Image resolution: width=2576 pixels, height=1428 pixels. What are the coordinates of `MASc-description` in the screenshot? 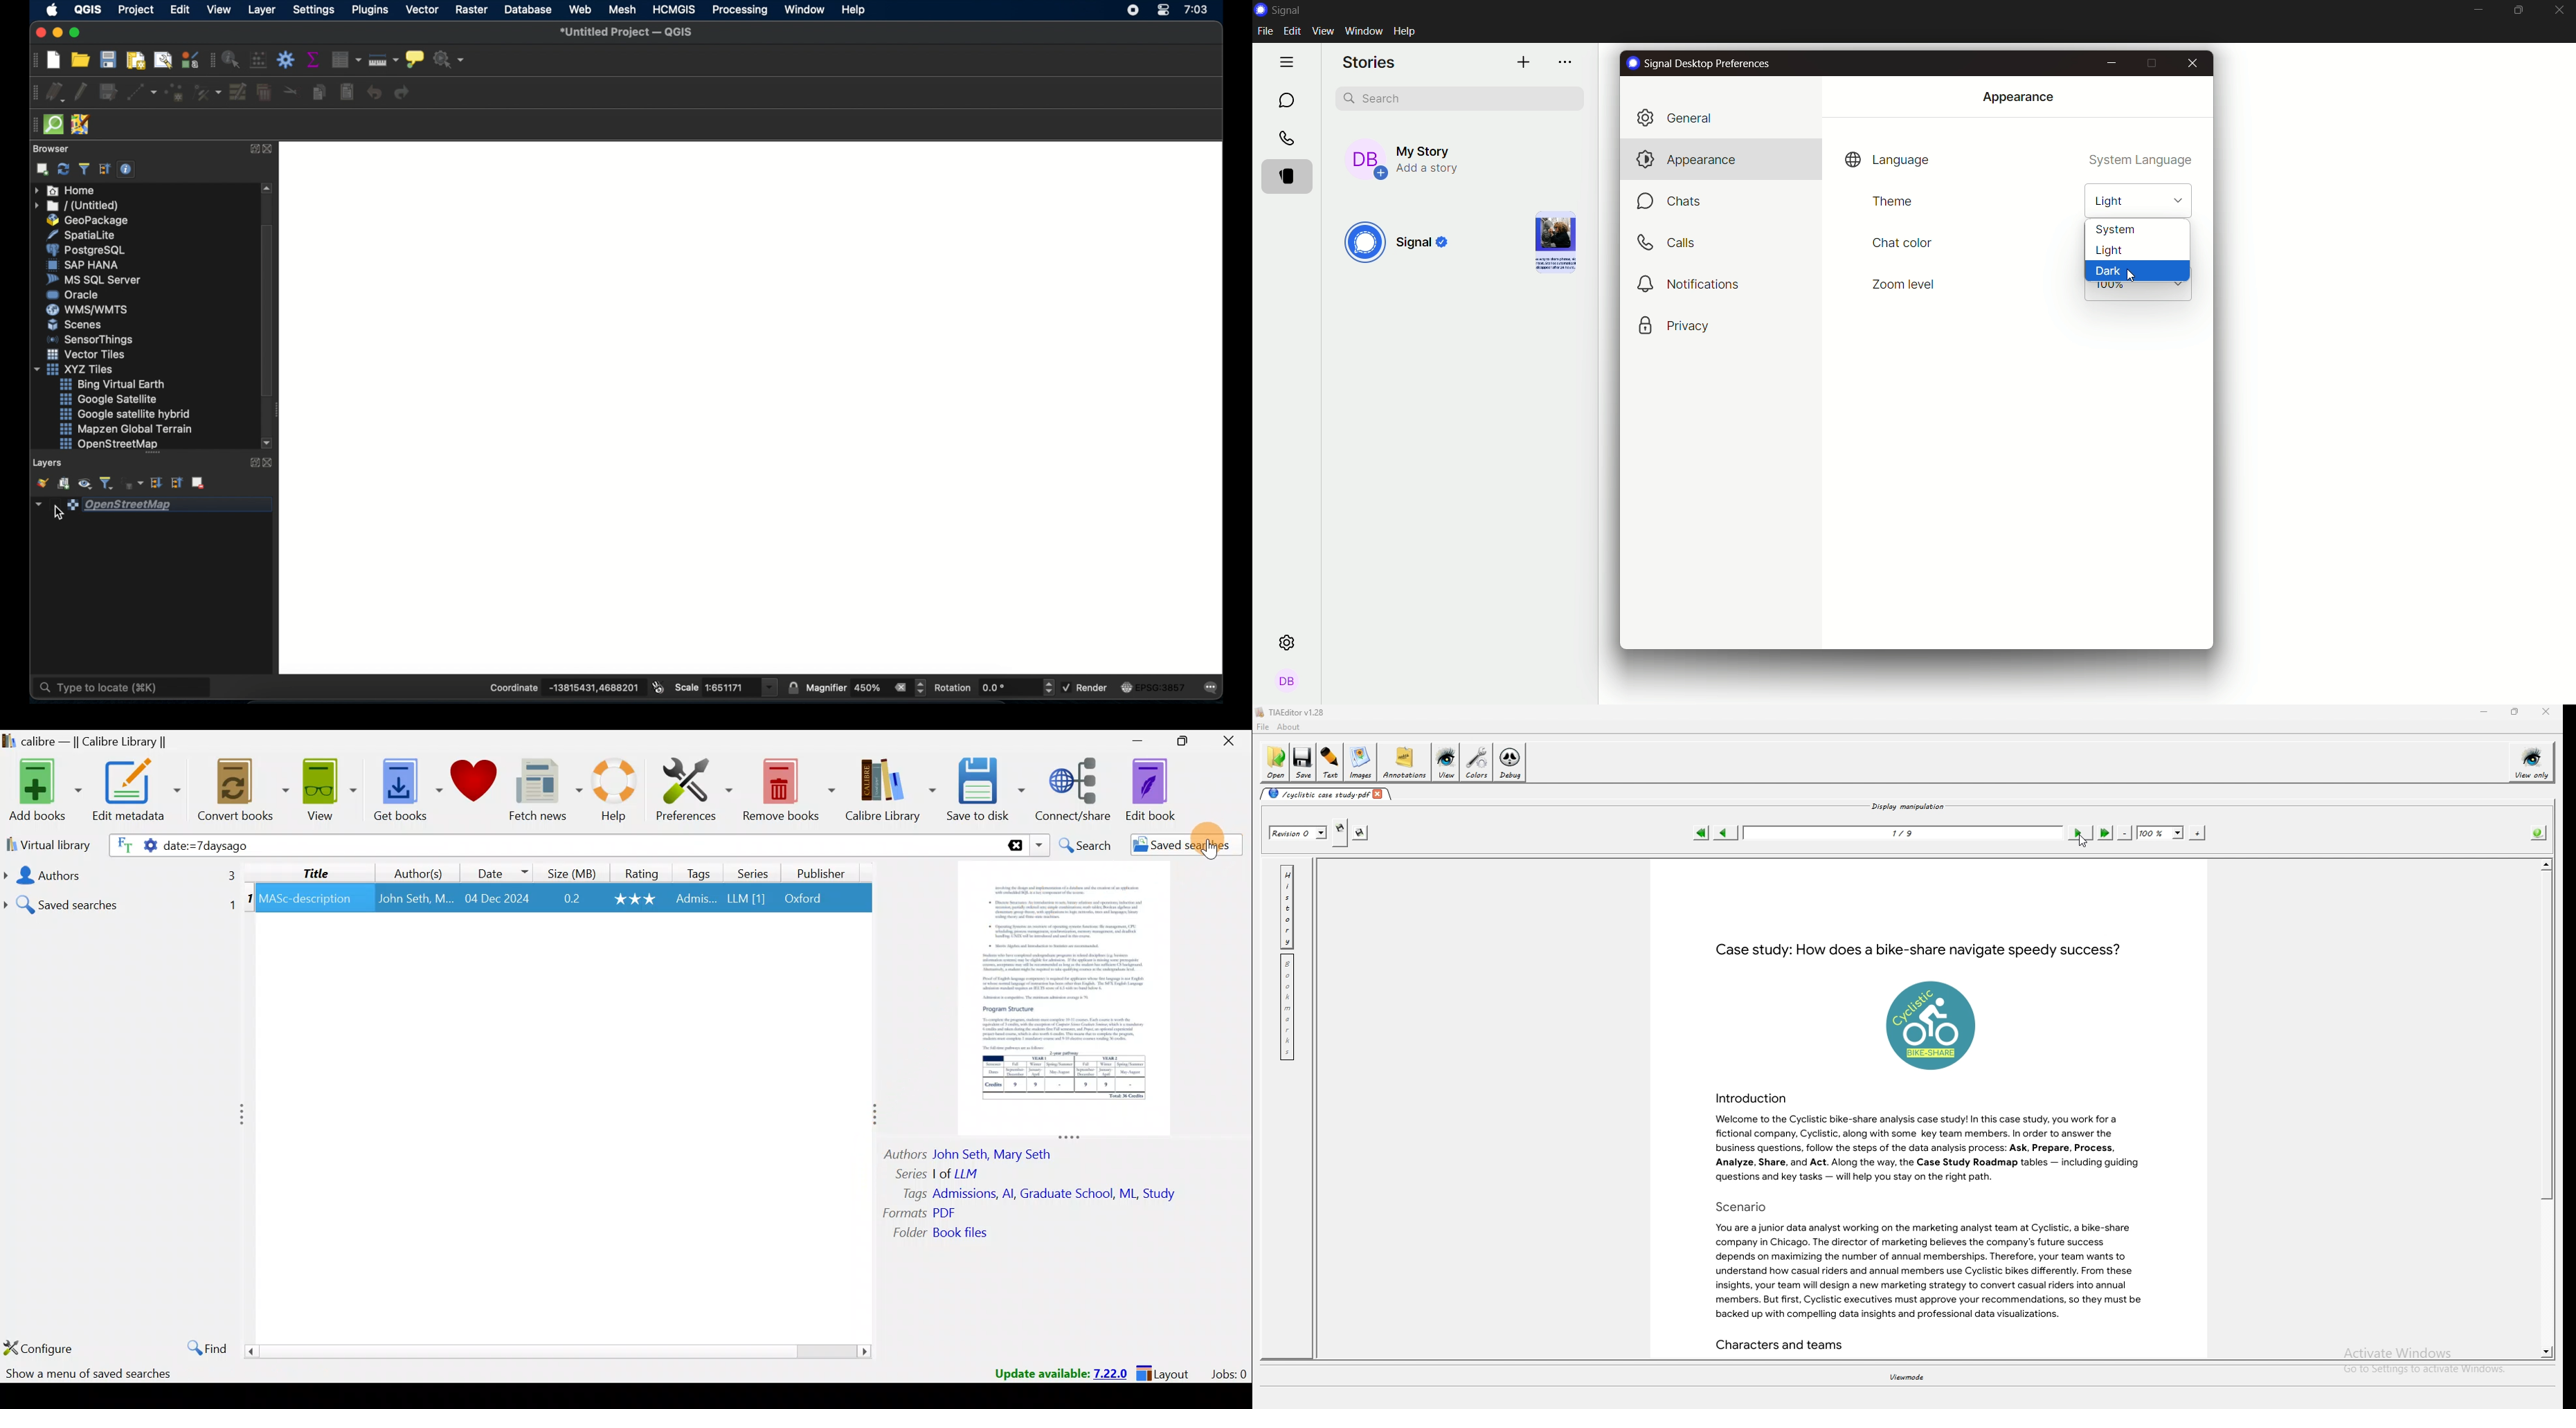 It's located at (306, 901).